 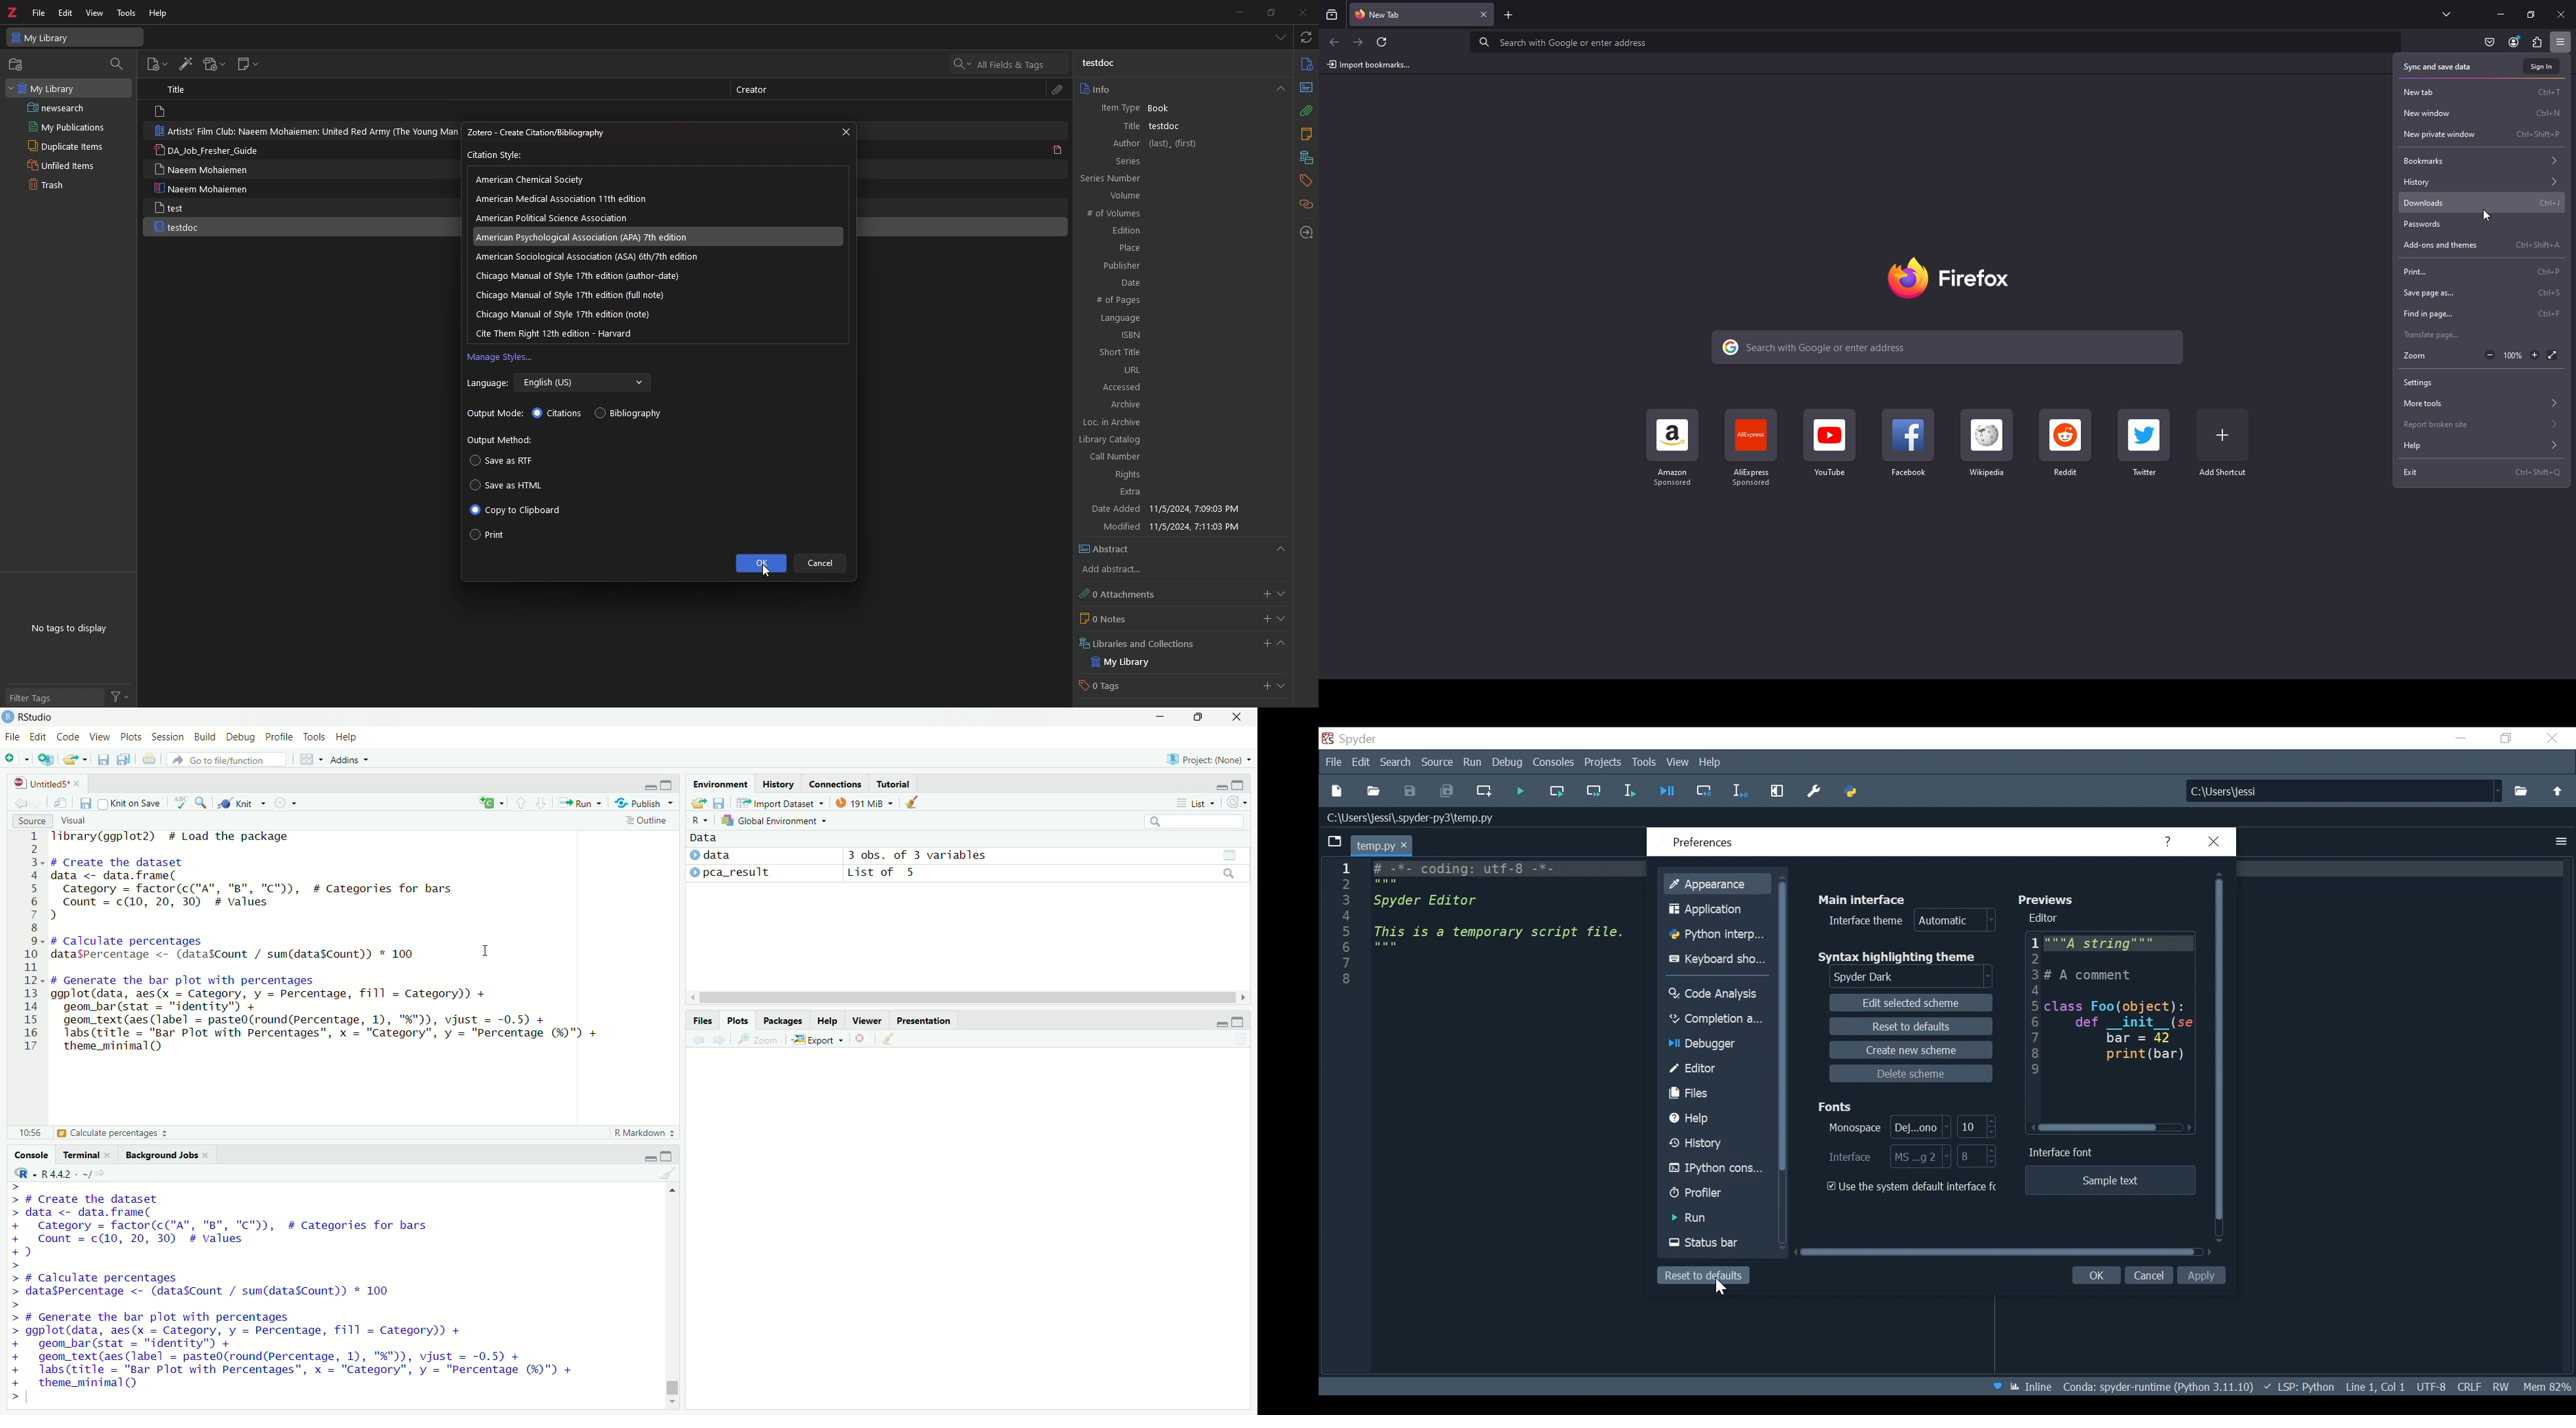 I want to click on related, so click(x=1307, y=205).